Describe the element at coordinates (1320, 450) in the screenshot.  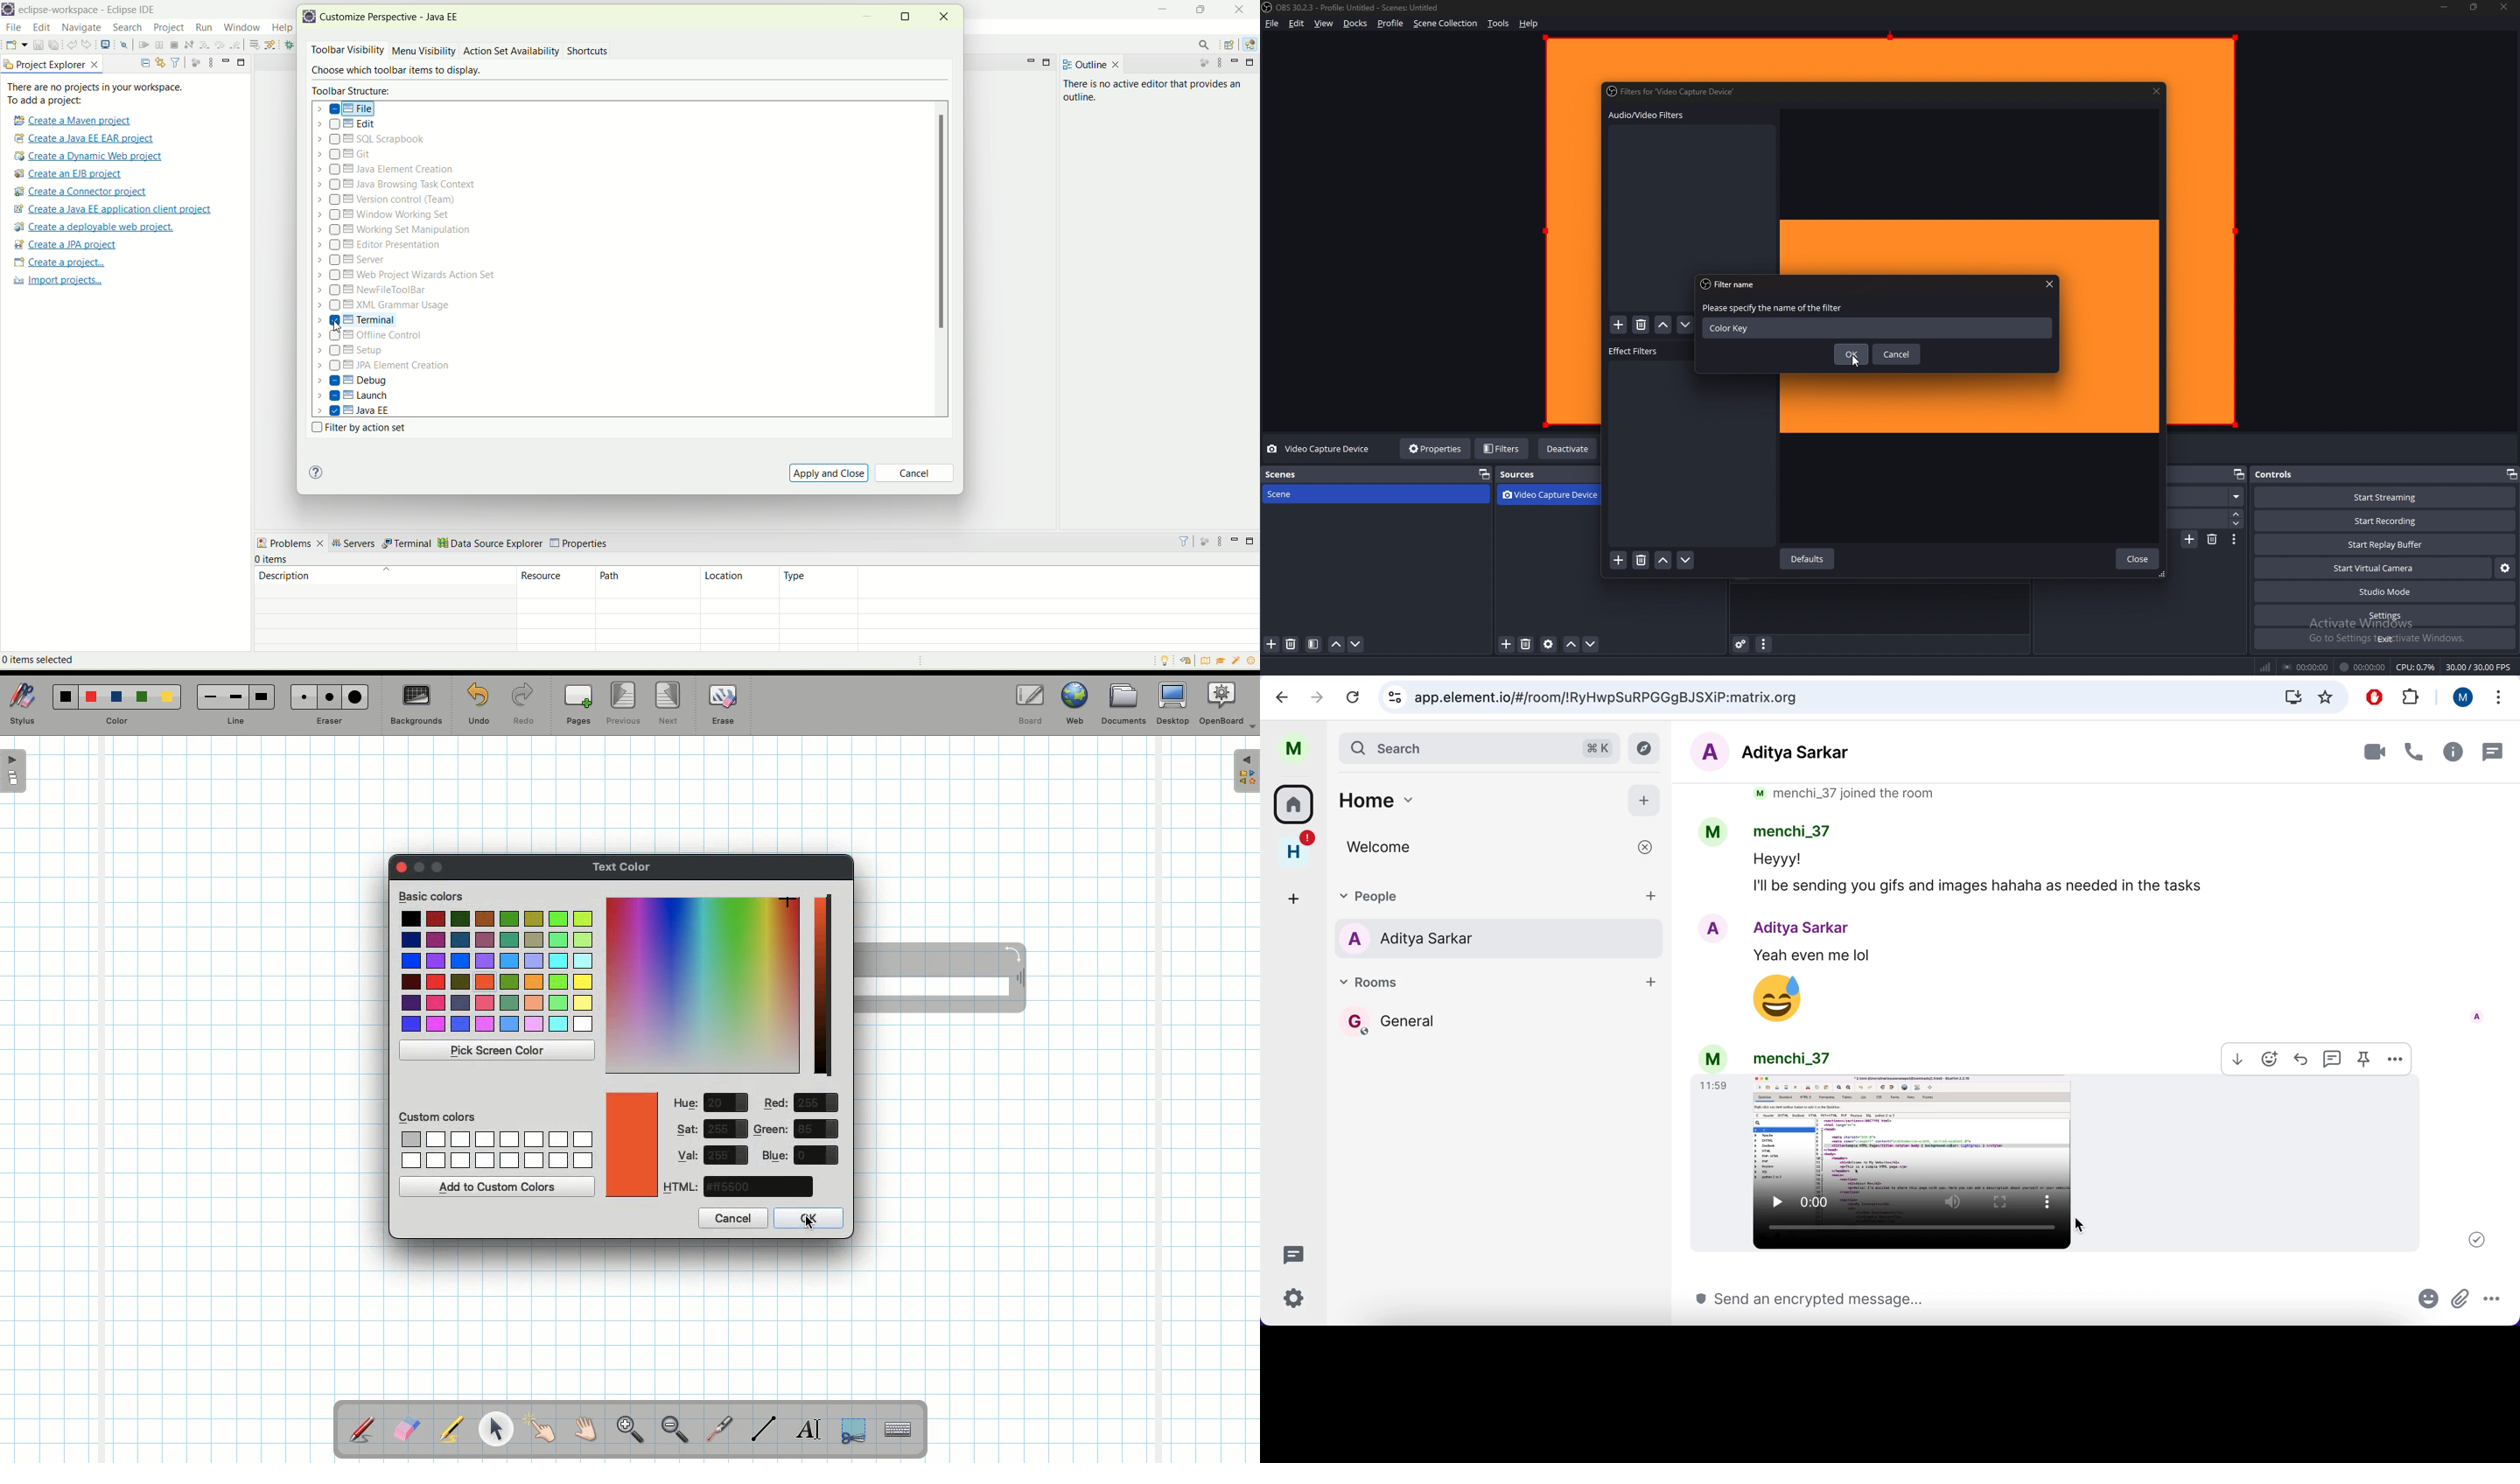
I see `video capture device` at that location.